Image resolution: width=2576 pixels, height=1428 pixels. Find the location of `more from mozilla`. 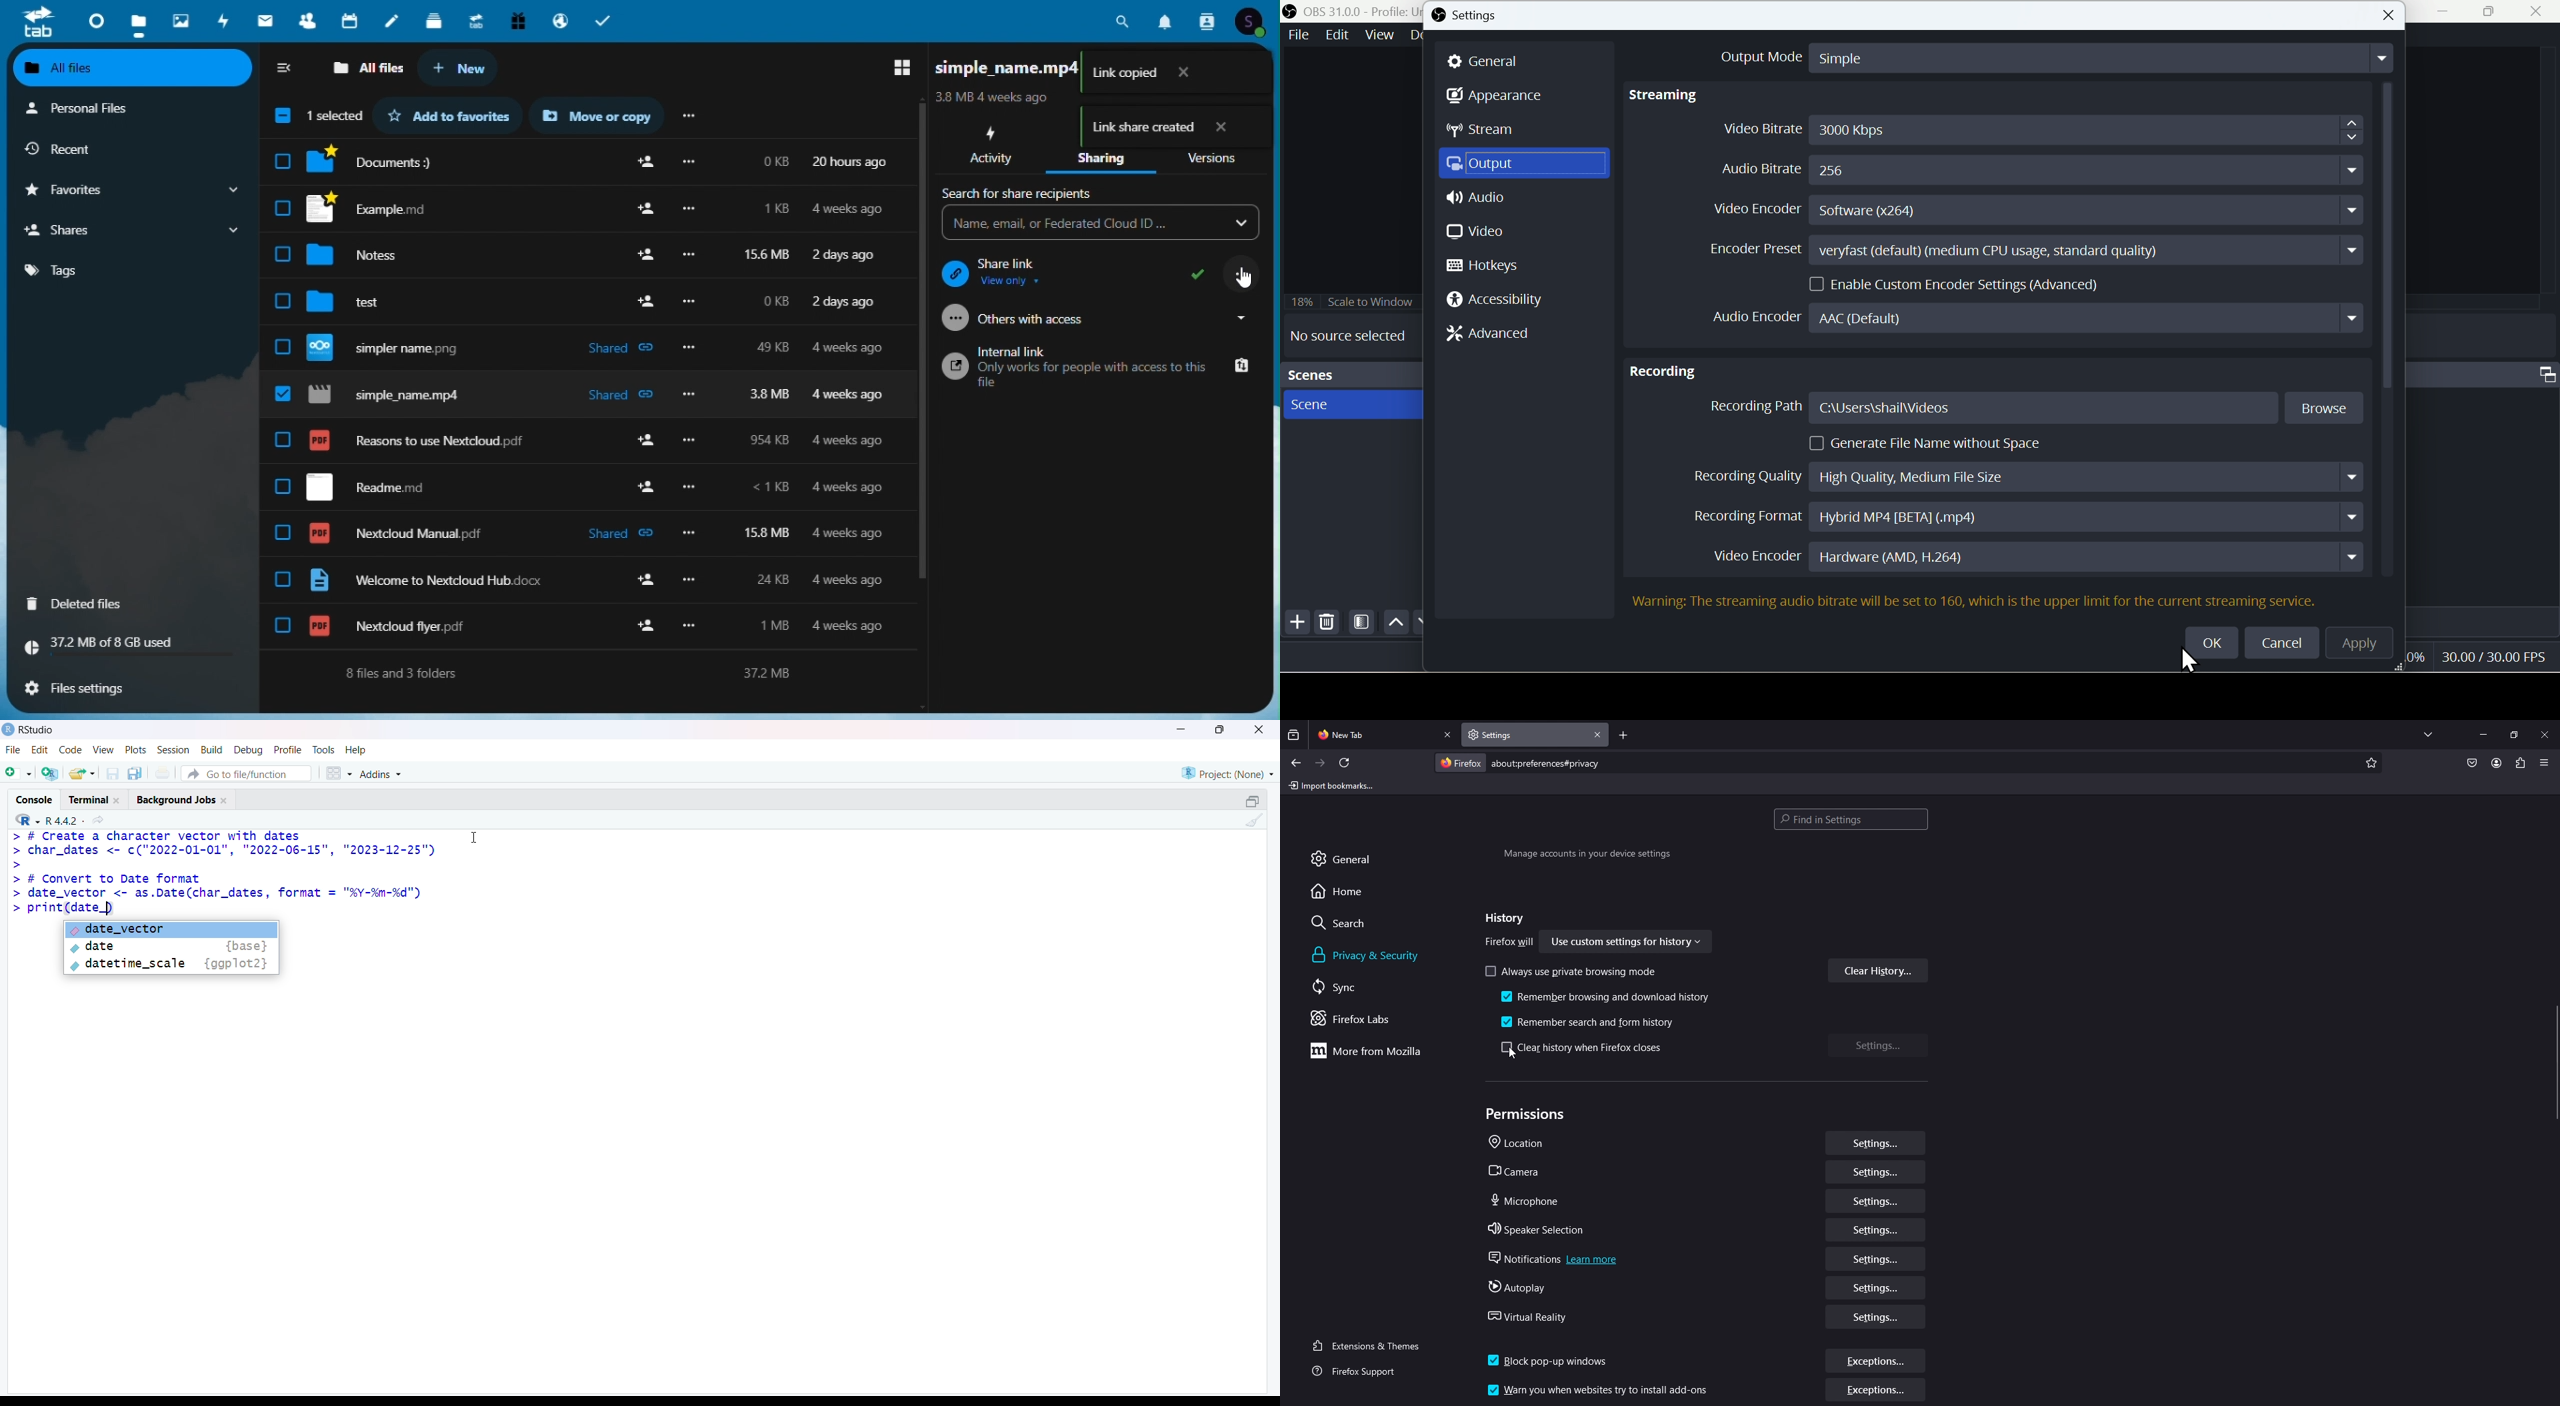

more from mozilla is located at coordinates (1373, 1051).